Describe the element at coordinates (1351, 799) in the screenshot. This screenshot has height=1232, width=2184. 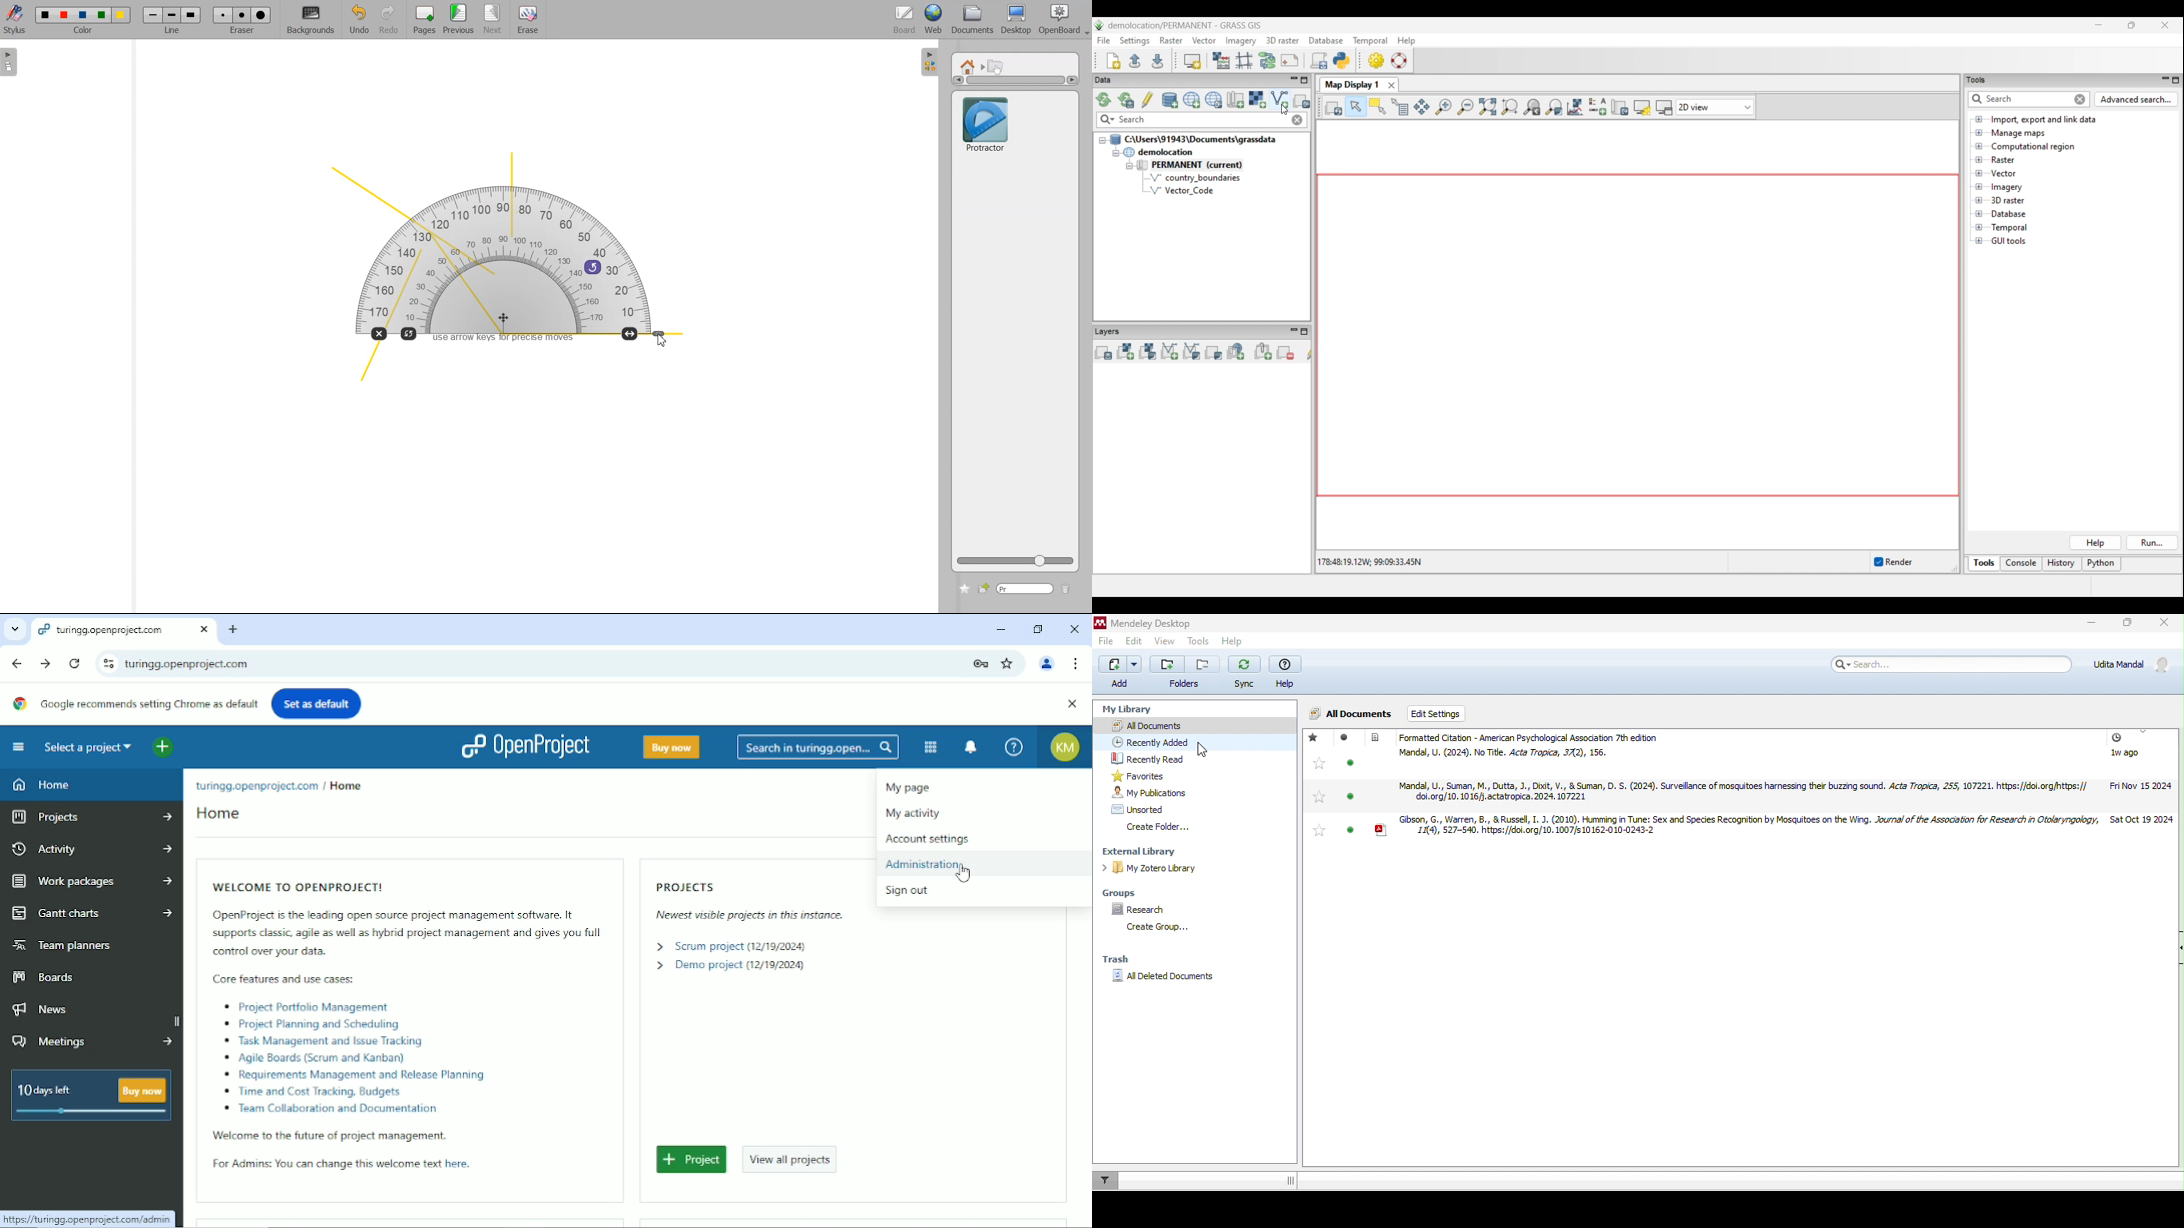
I see `read/unread` at that location.